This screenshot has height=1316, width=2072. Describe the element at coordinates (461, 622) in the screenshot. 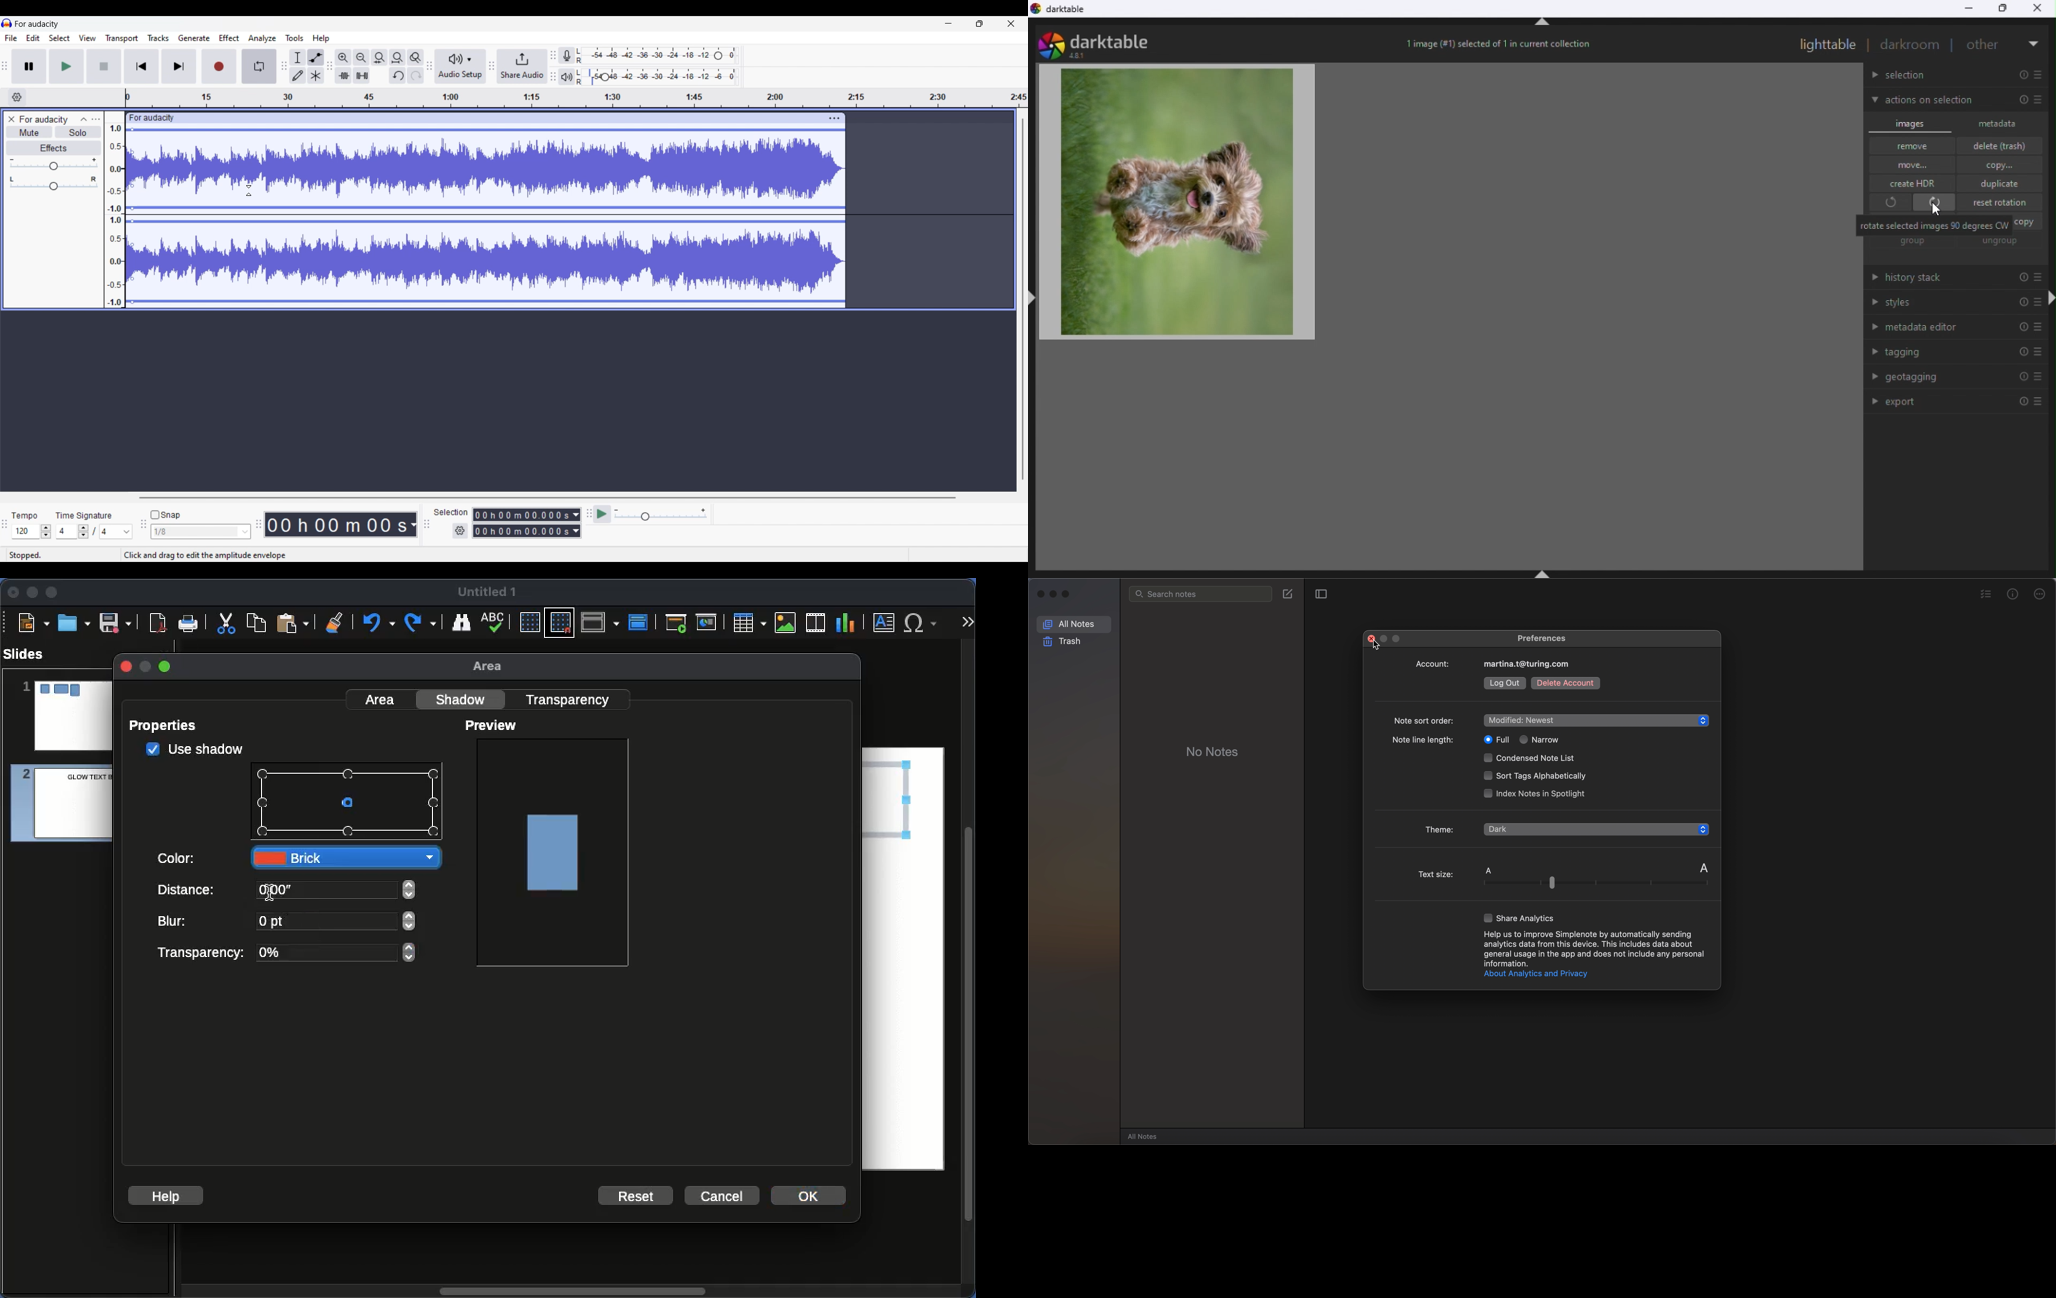

I see `Find` at that location.